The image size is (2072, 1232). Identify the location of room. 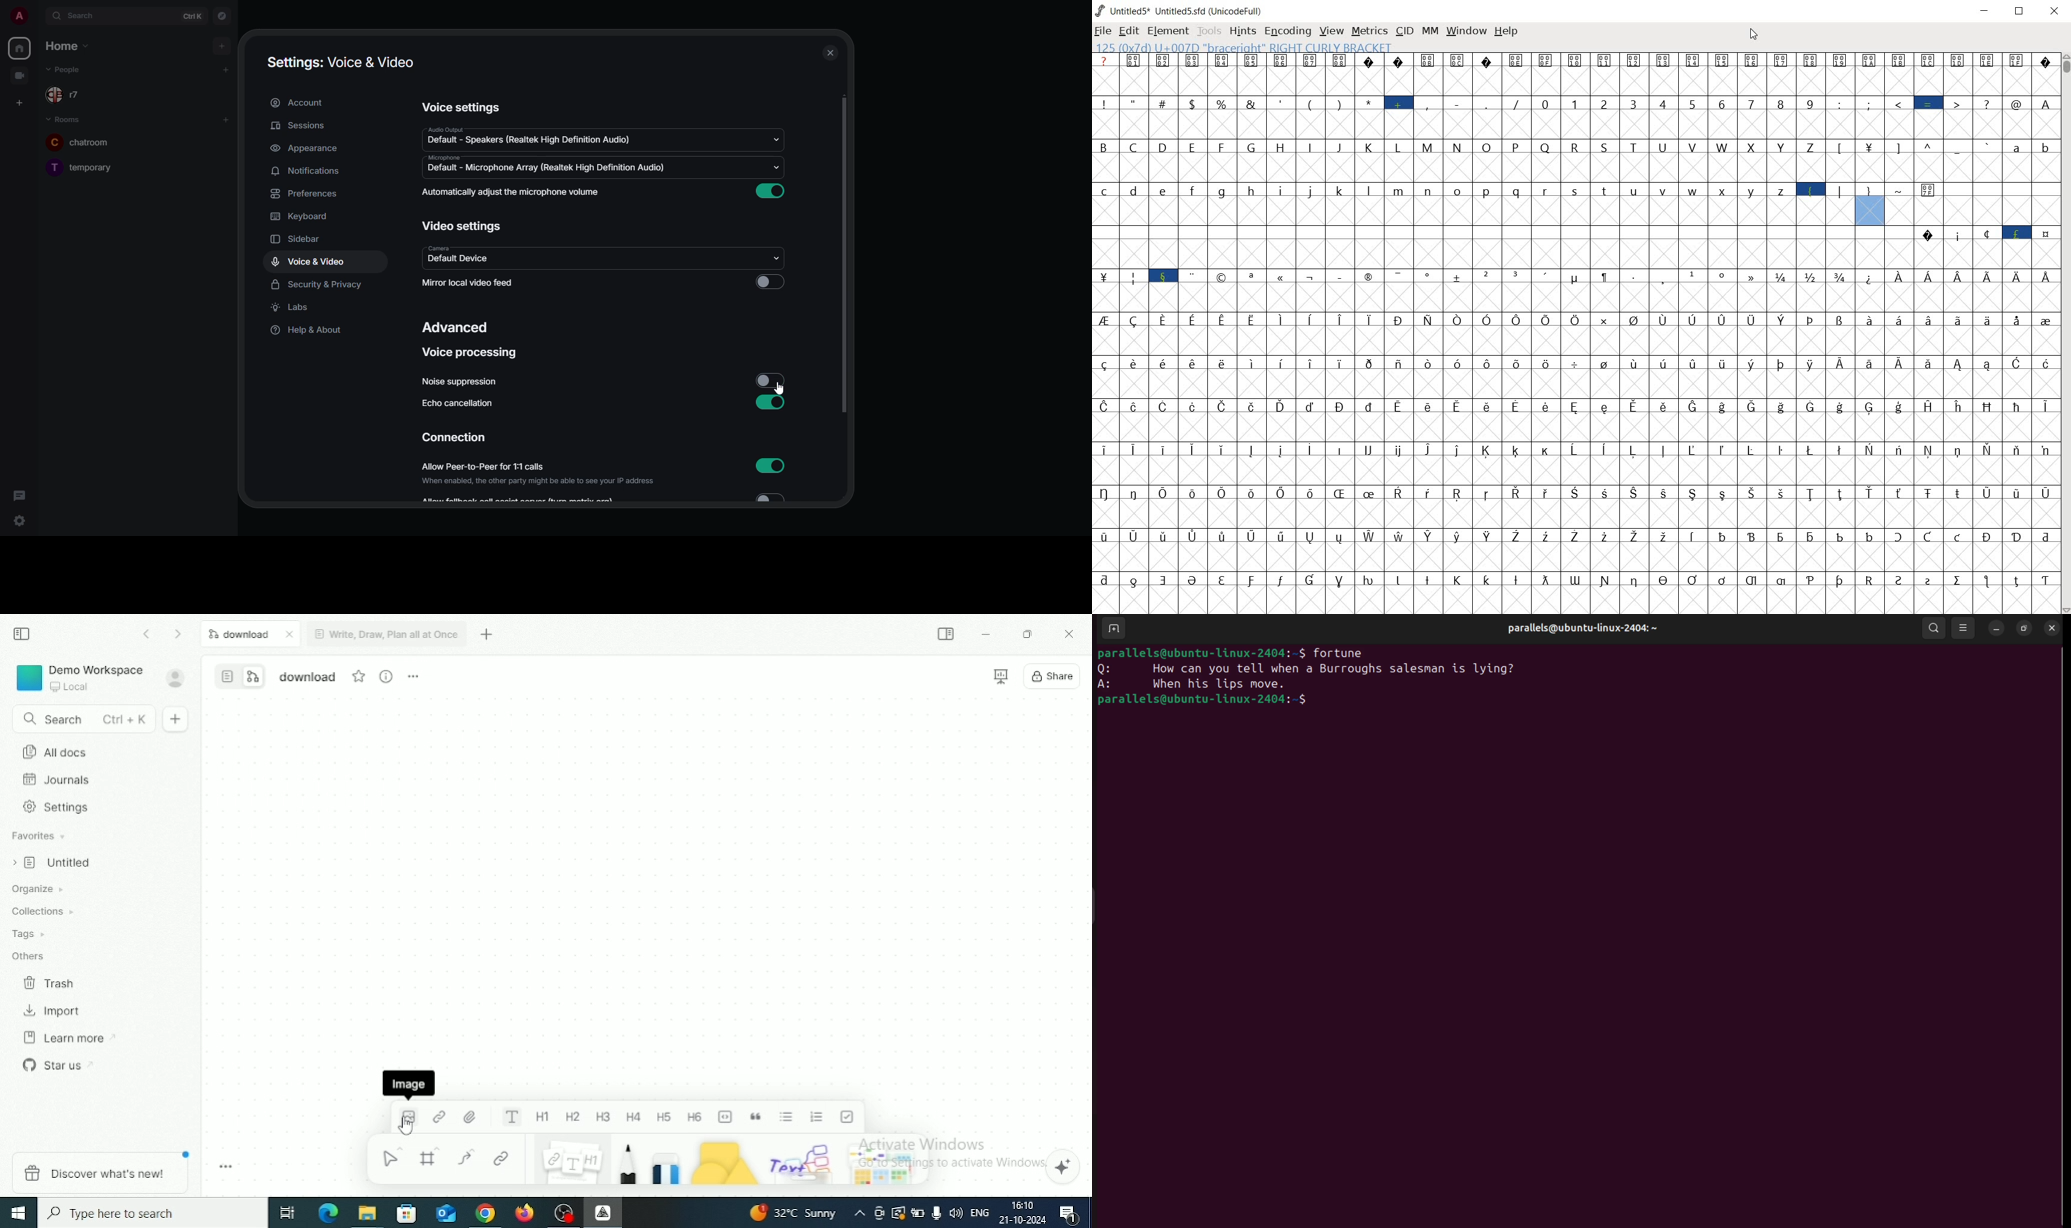
(84, 168).